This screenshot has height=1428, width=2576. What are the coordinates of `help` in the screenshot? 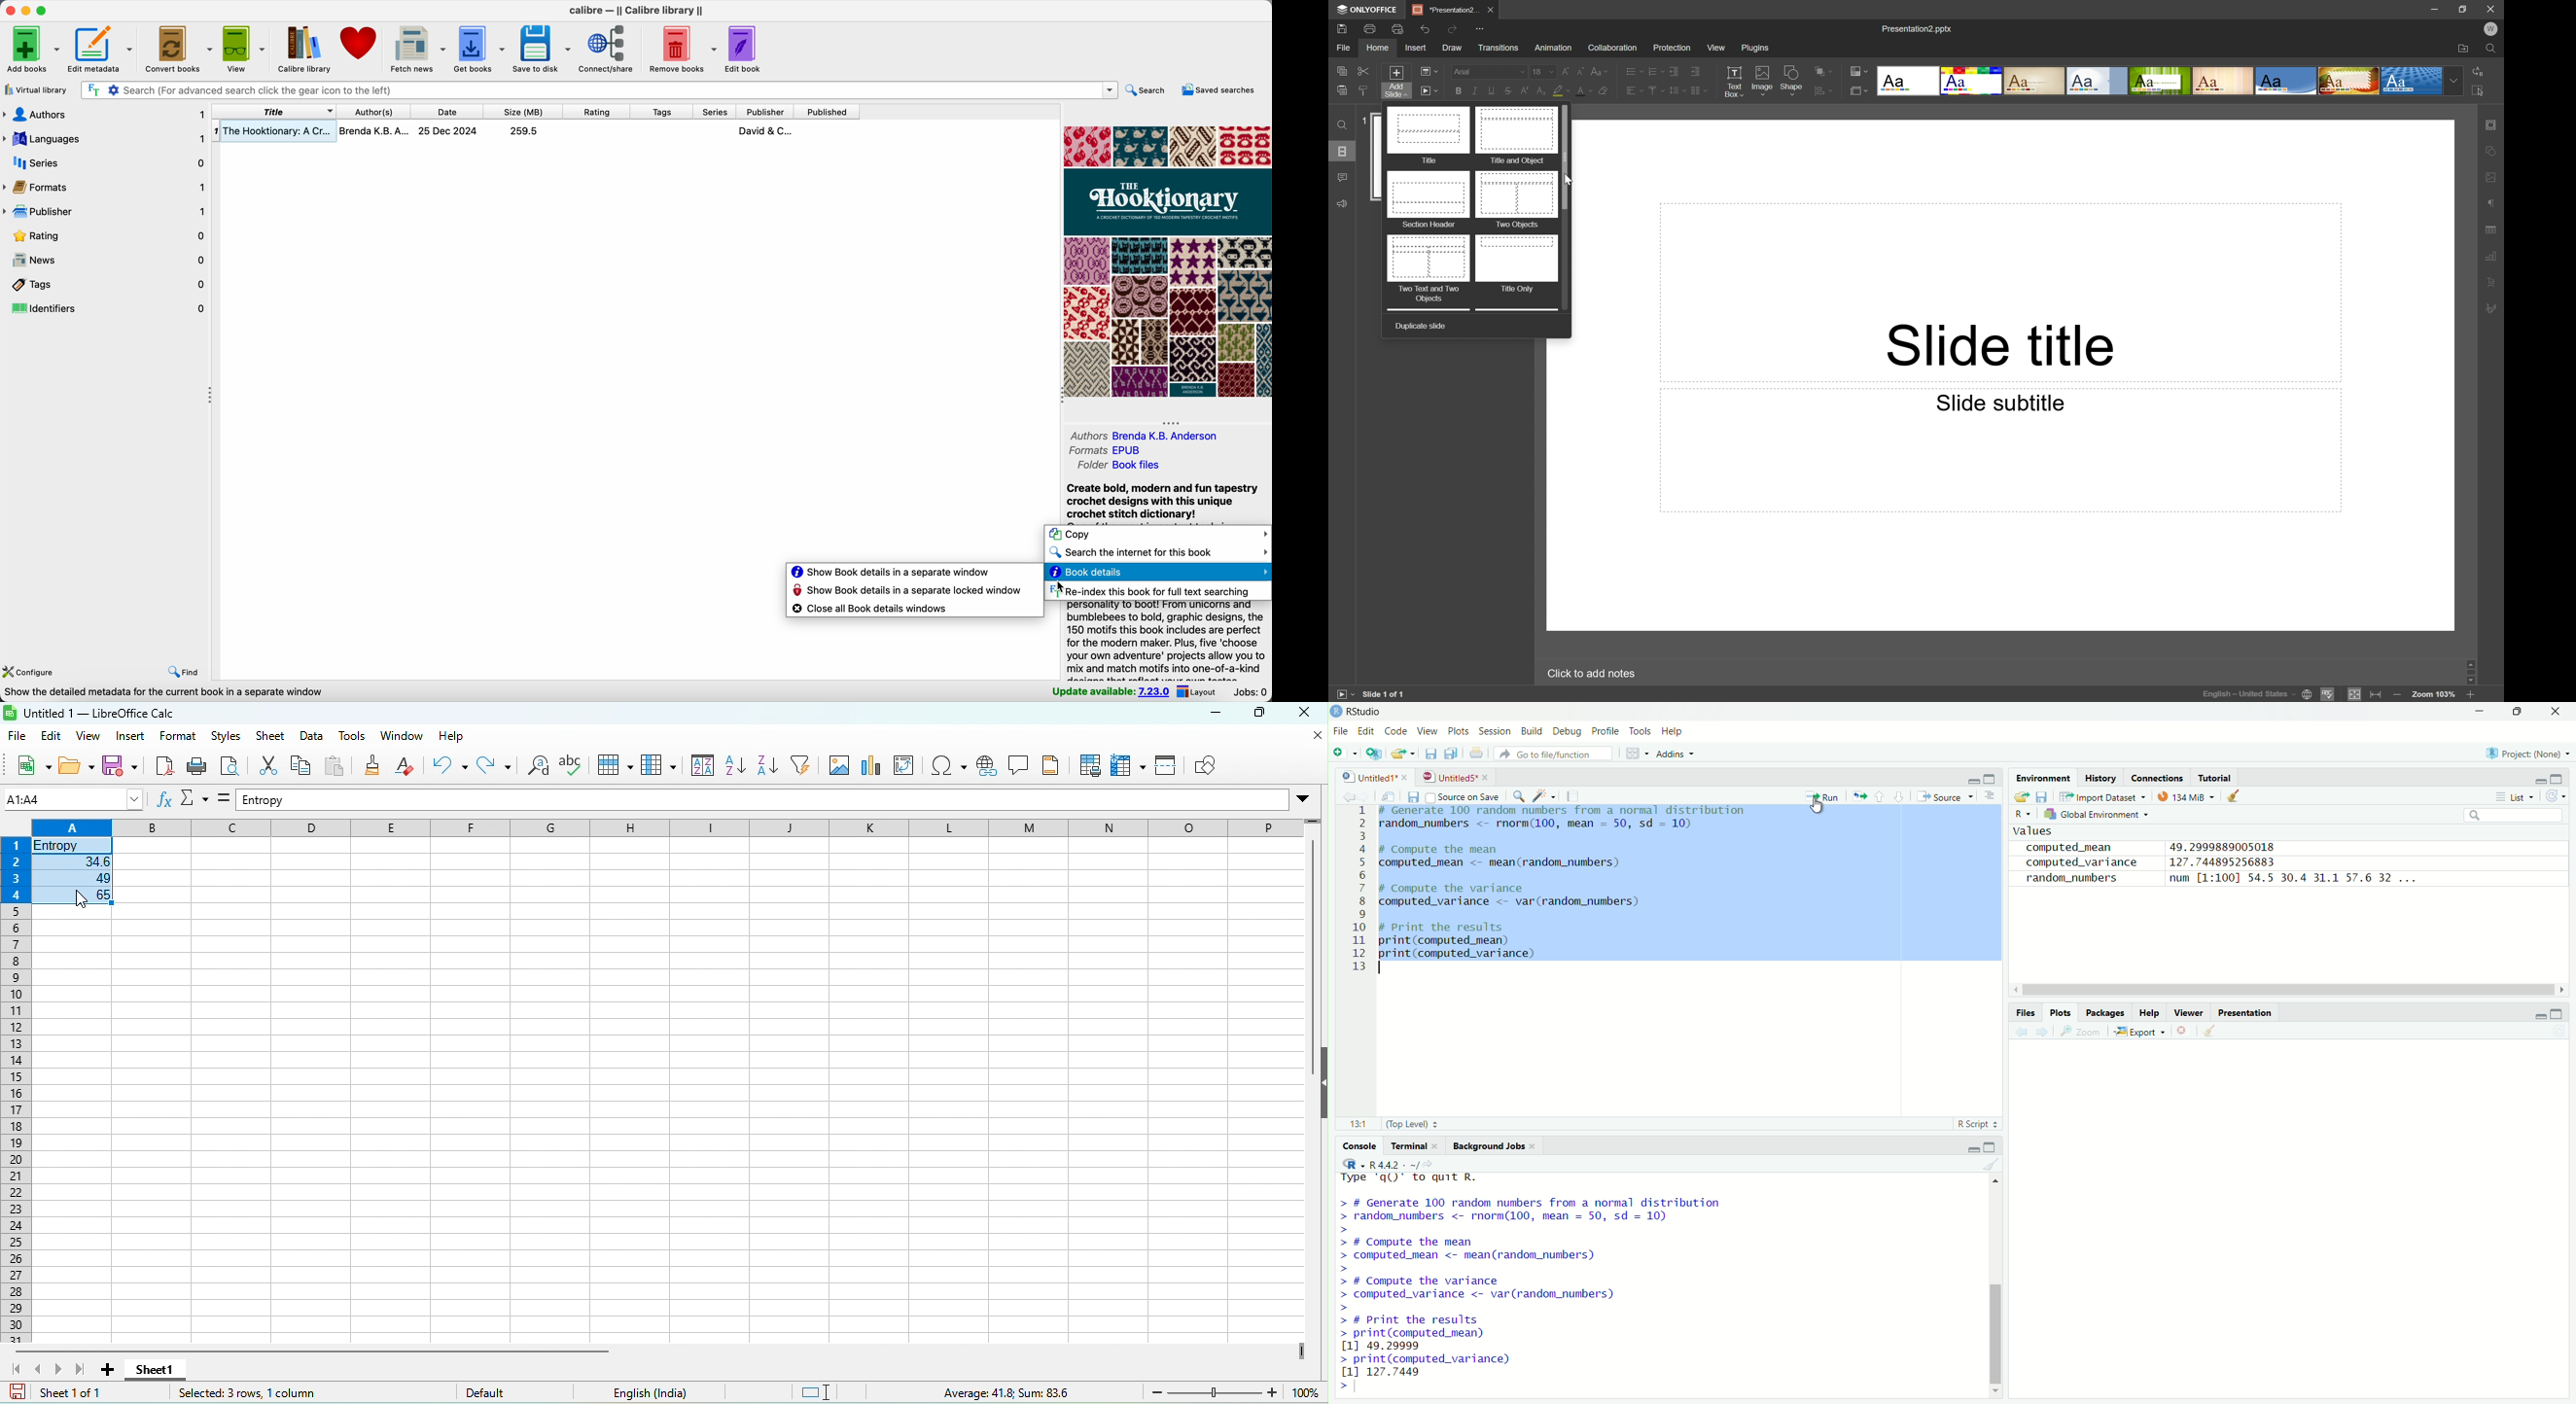 It's located at (2151, 1011).